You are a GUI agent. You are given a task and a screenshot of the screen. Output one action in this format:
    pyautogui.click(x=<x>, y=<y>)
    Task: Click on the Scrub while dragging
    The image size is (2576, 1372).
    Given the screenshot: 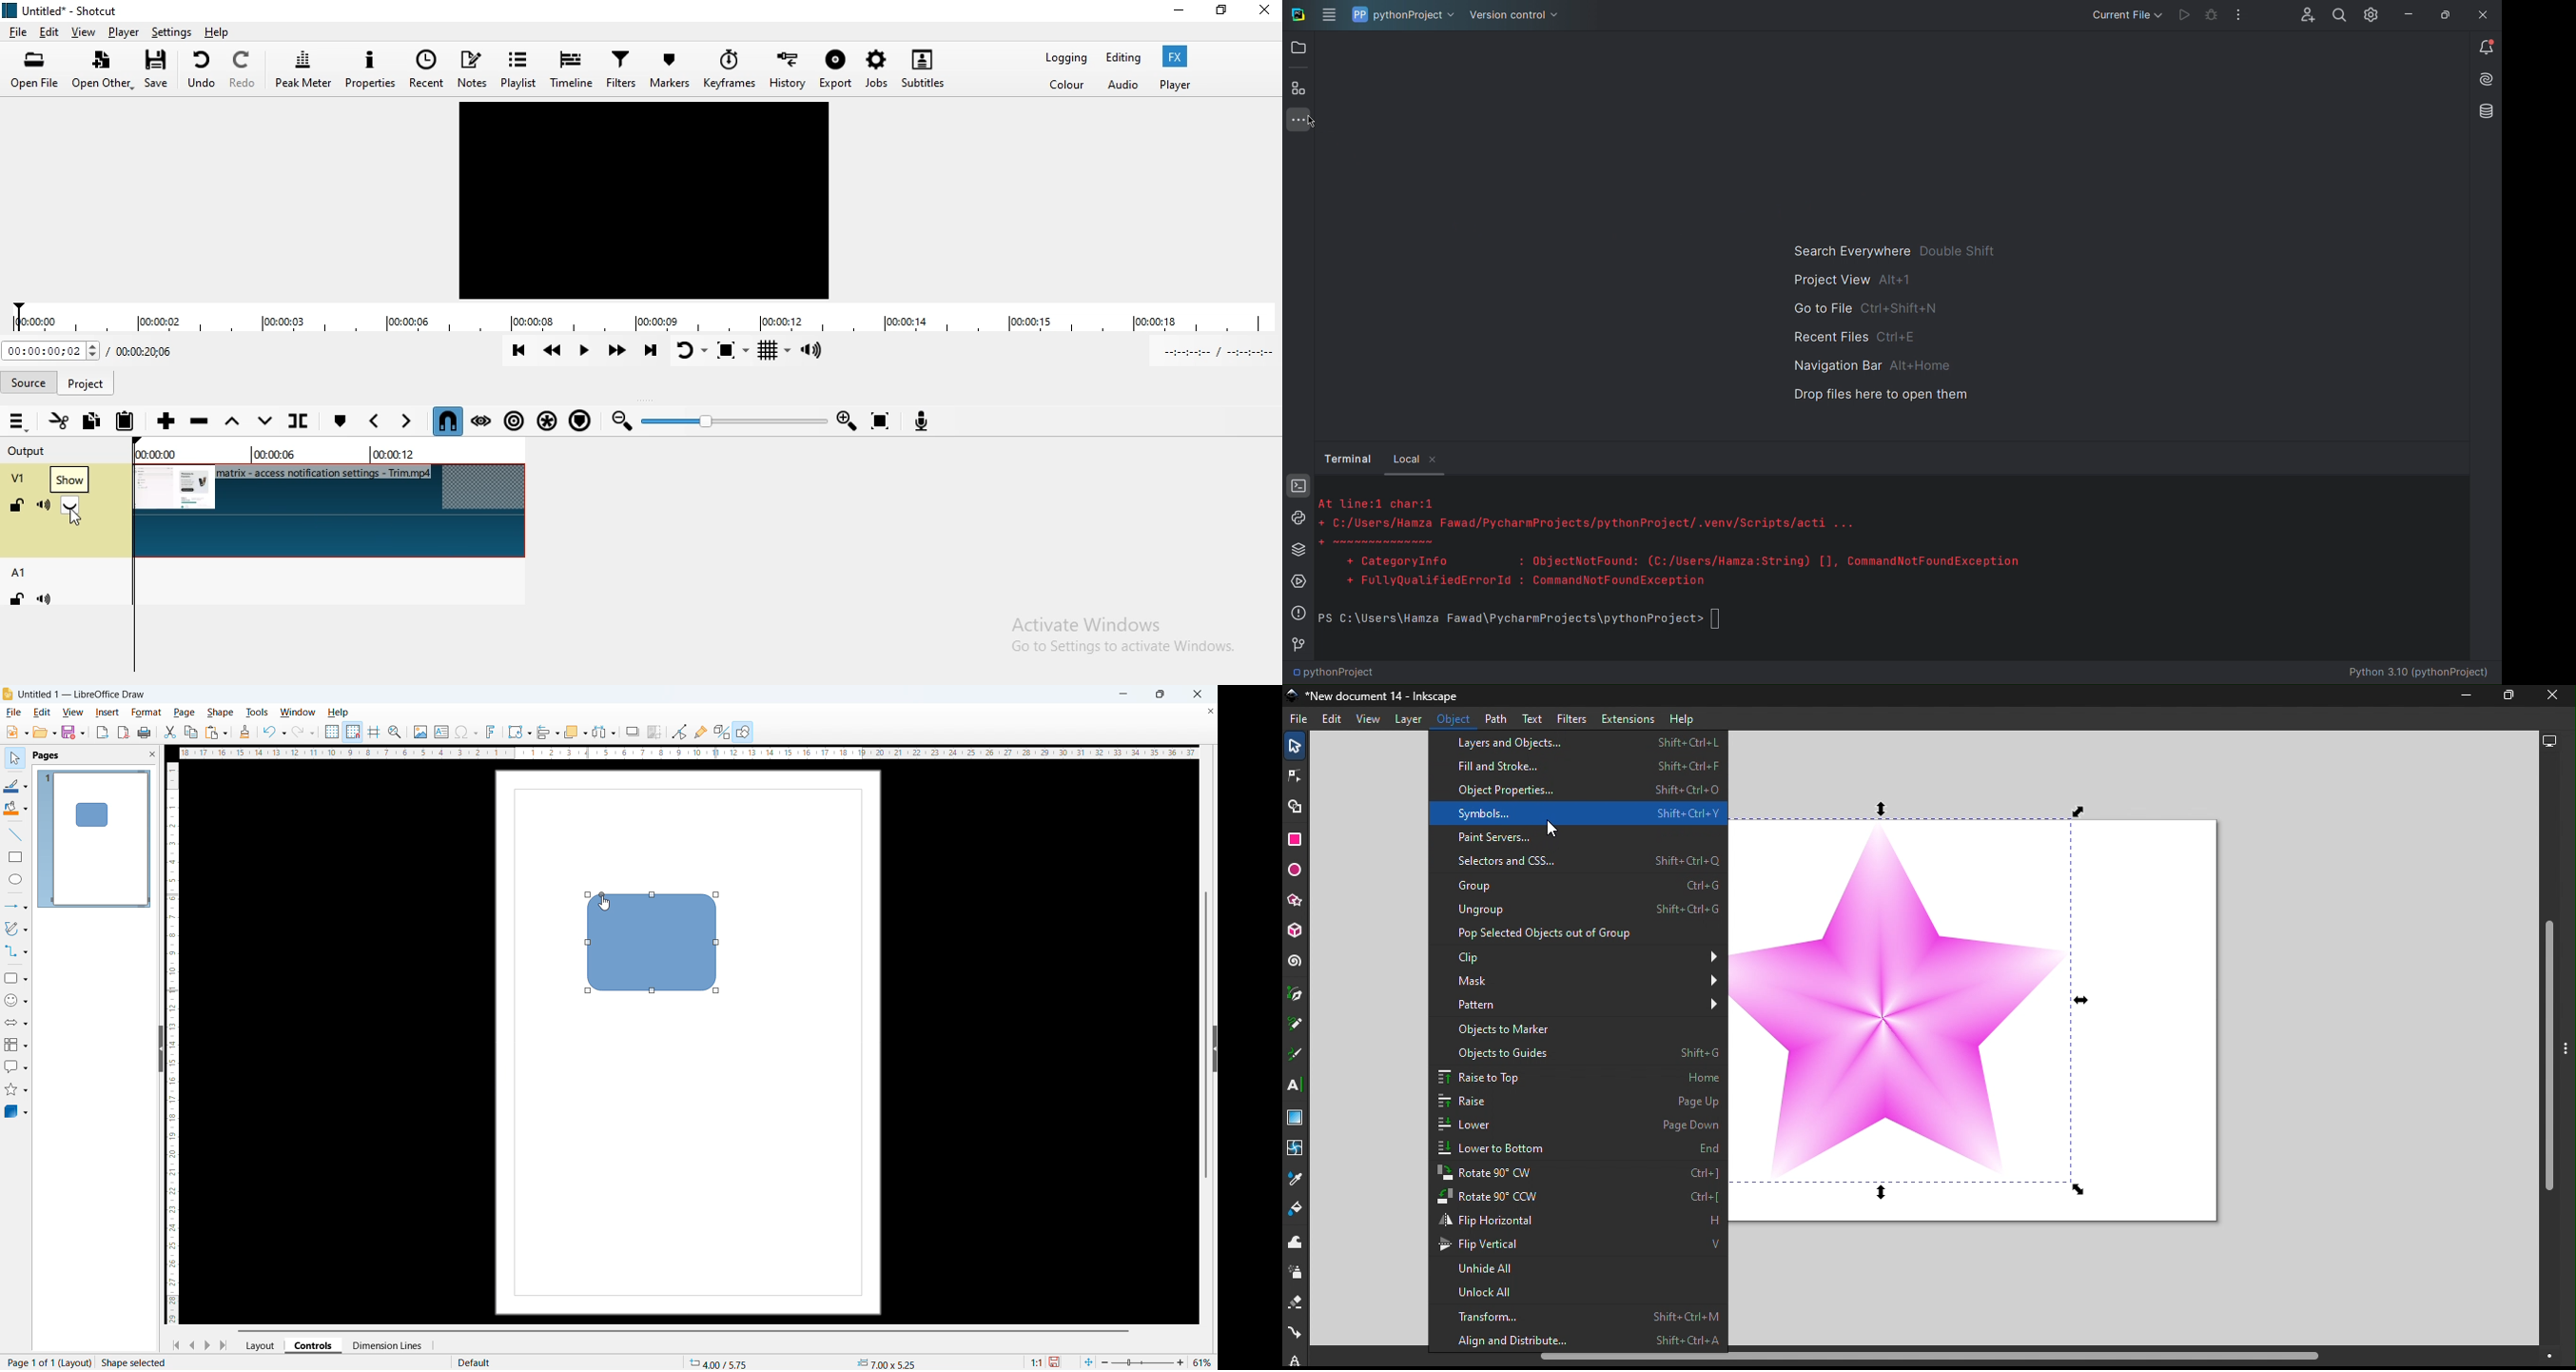 What is the action you would take?
    pyautogui.click(x=480, y=420)
    